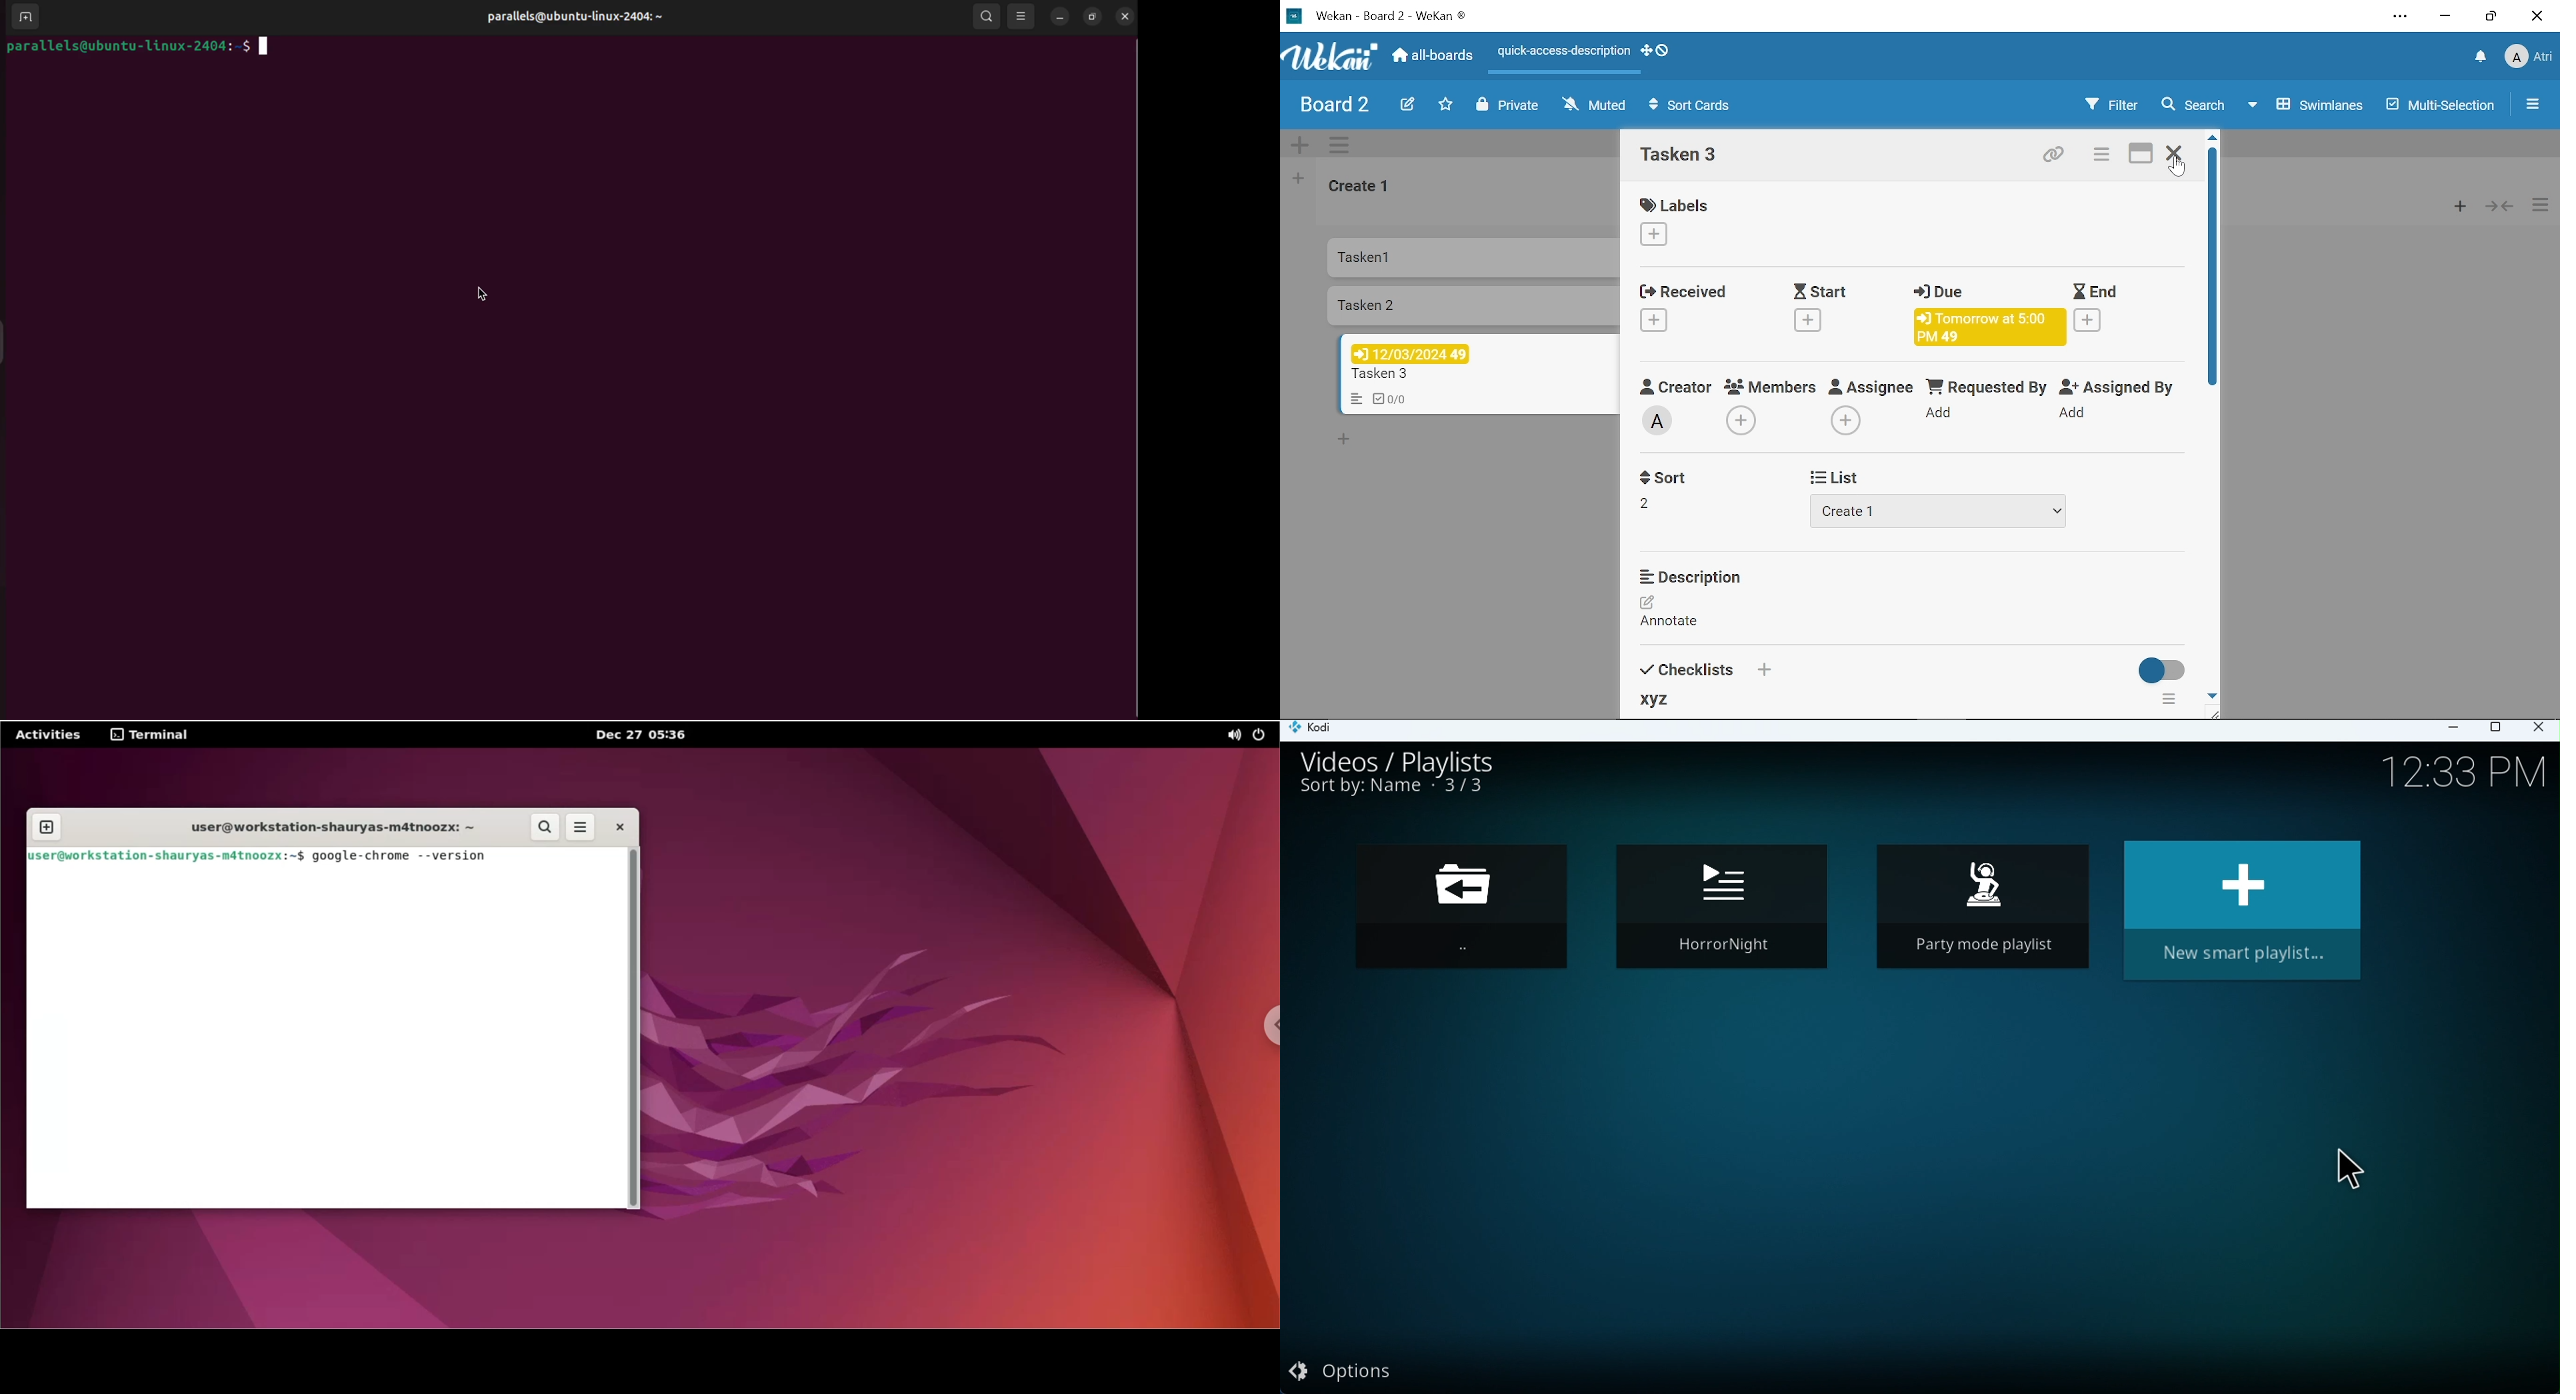 This screenshot has height=1400, width=2576. Describe the element at coordinates (1329, 58) in the screenshot. I see `Logo` at that location.